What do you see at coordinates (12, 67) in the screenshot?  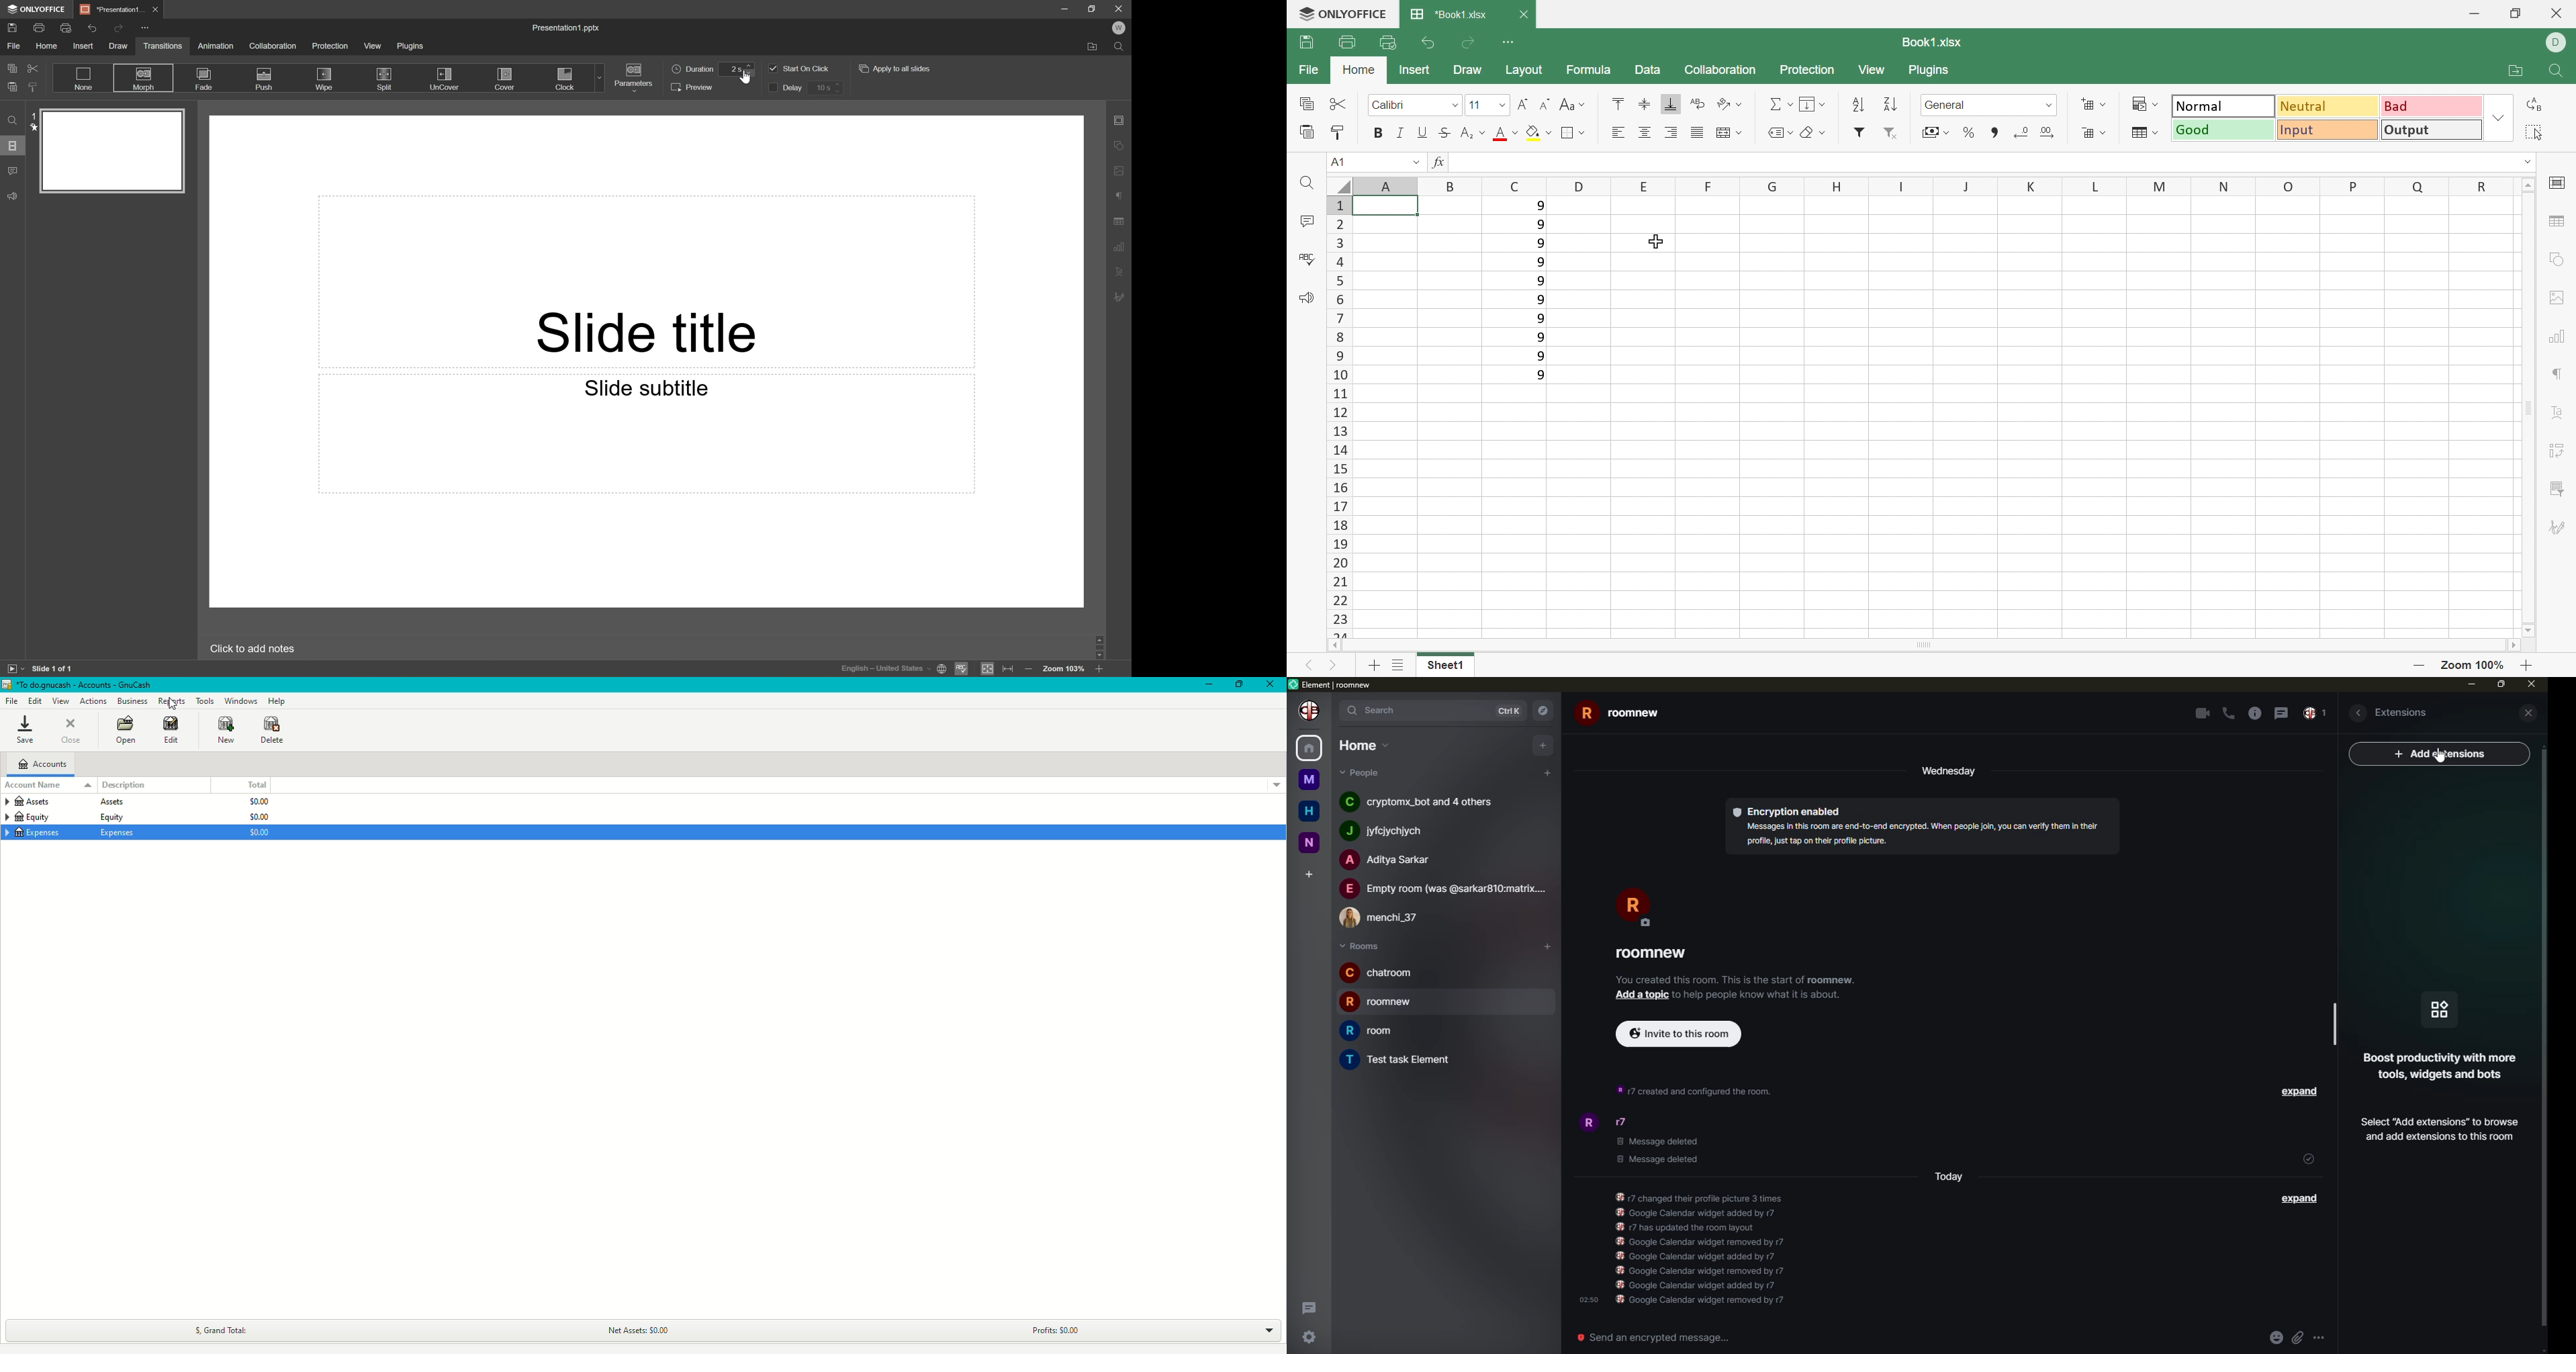 I see `Copy` at bounding box center [12, 67].